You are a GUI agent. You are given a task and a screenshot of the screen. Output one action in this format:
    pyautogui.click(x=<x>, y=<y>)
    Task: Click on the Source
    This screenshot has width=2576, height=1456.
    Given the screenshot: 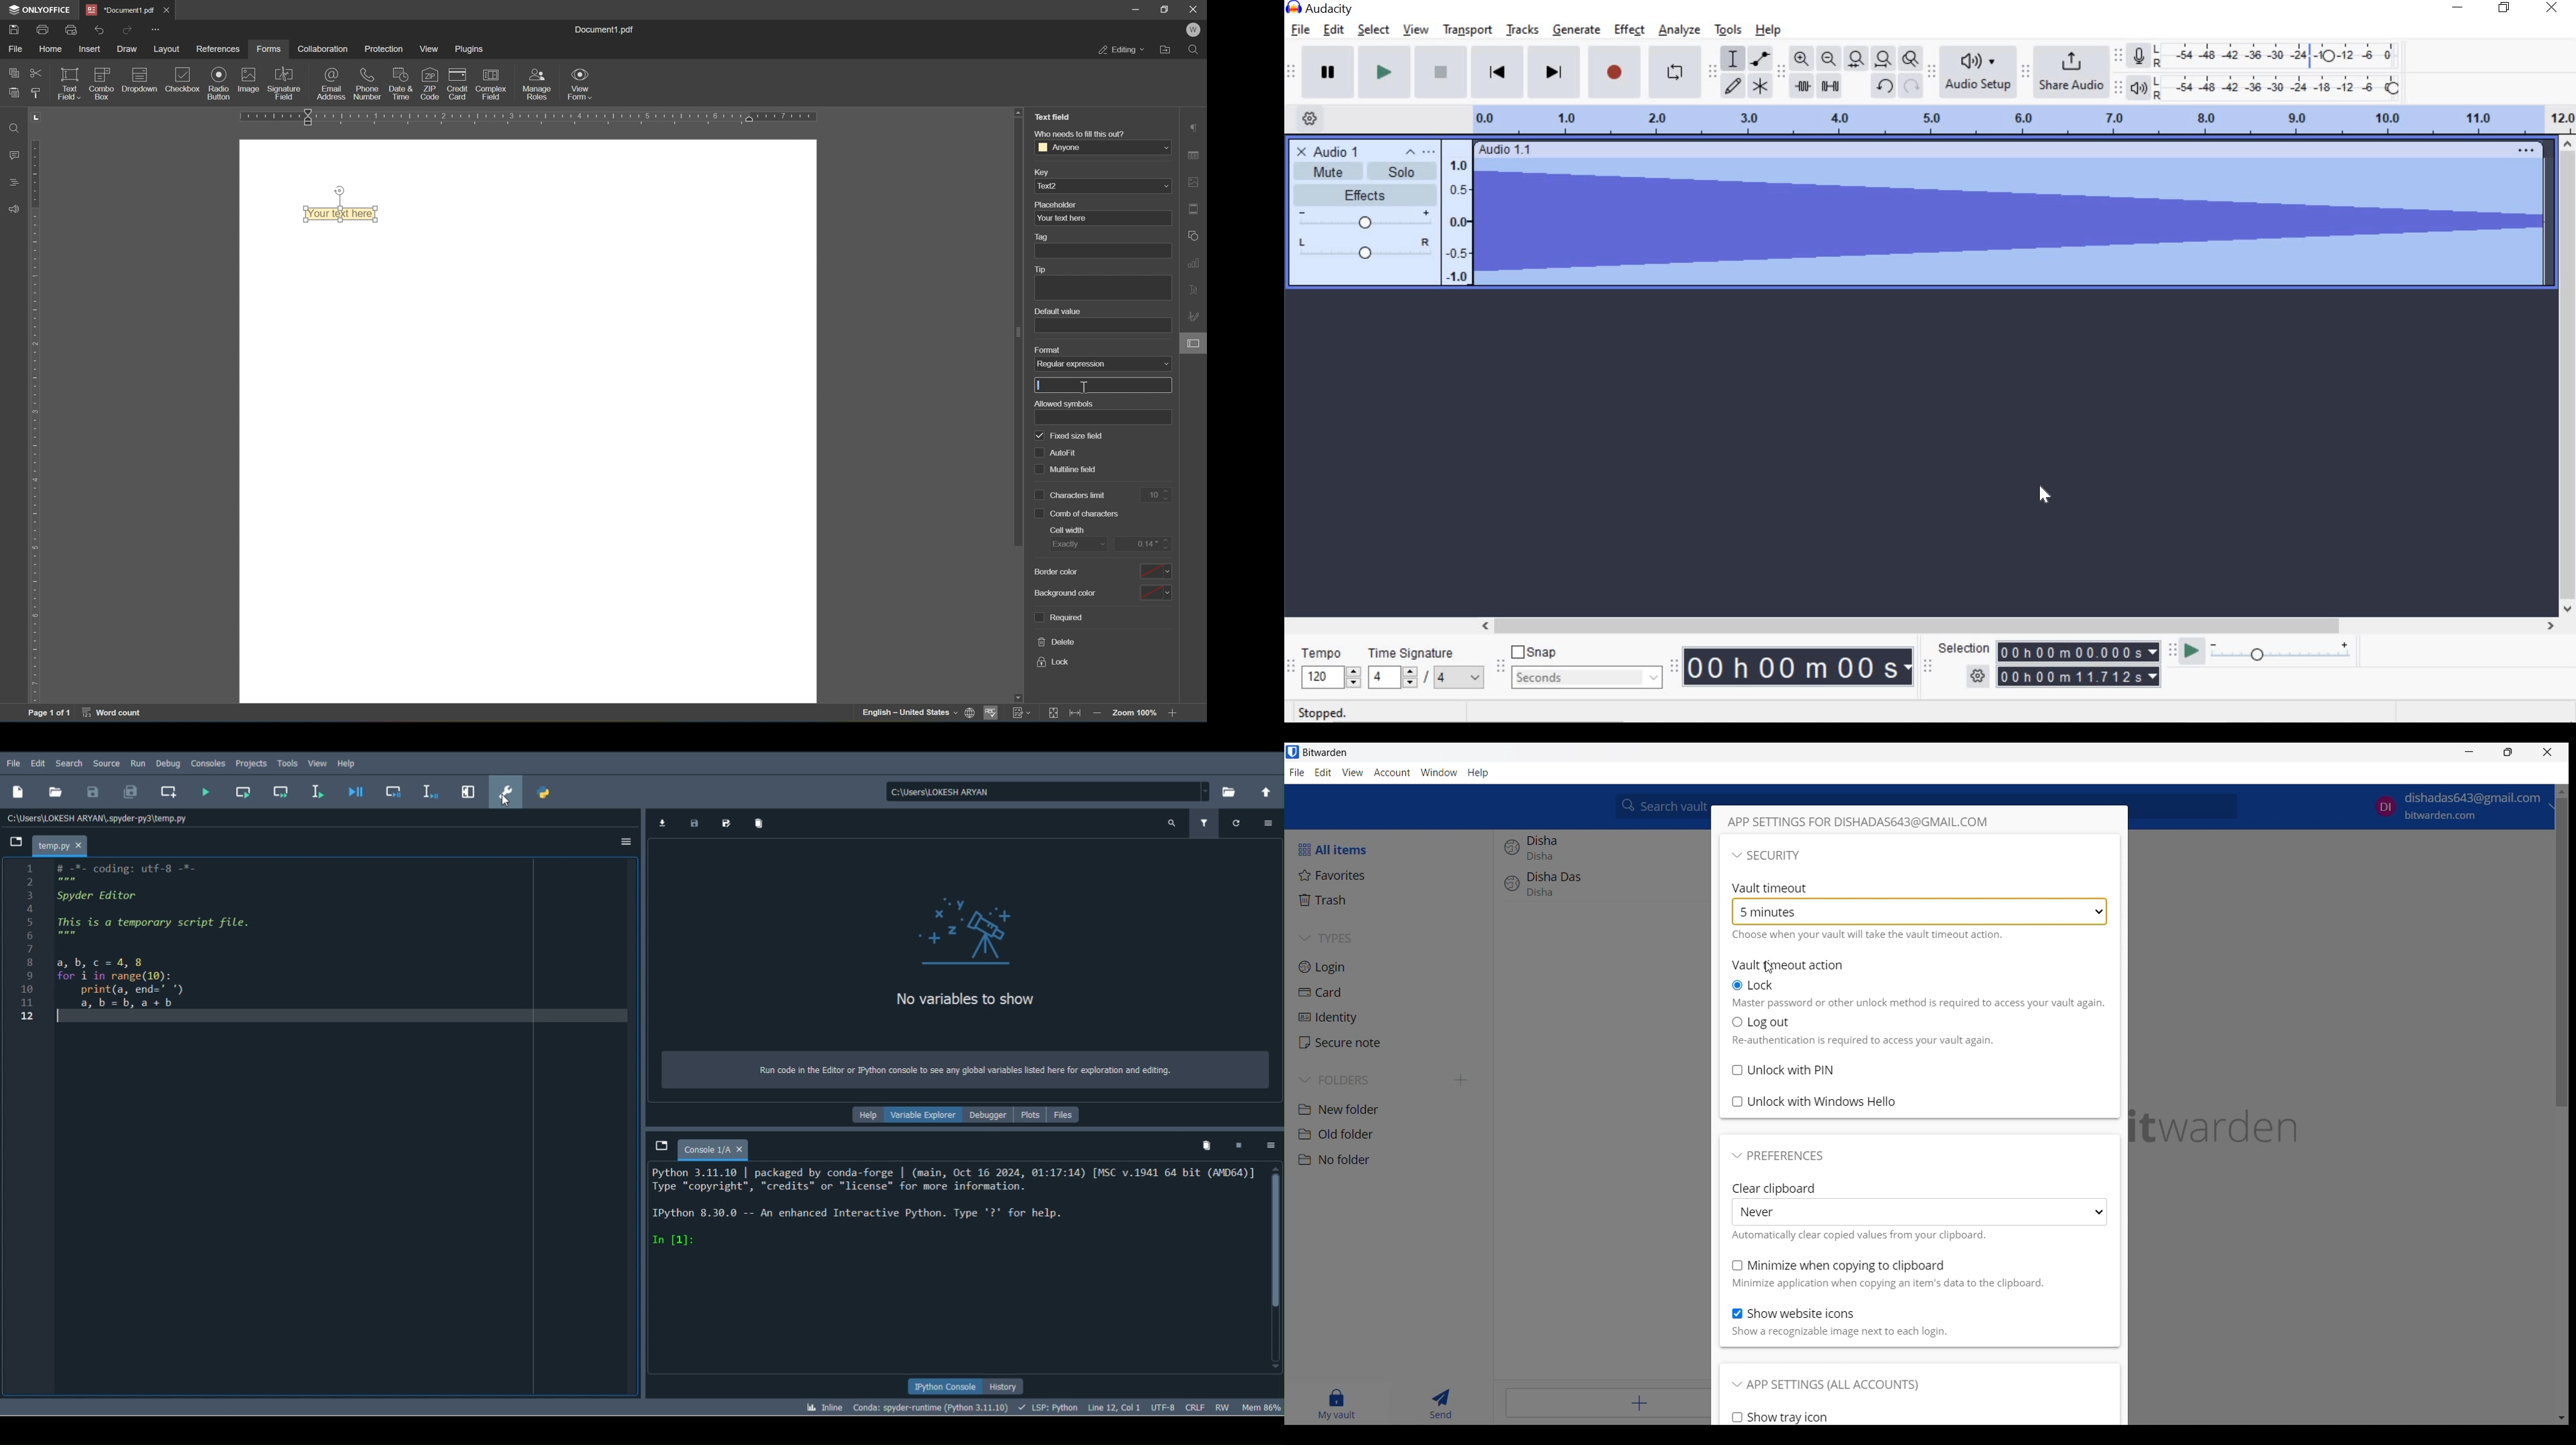 What is the action you would take?
    pyautogui.click(x=107, y=763)
    